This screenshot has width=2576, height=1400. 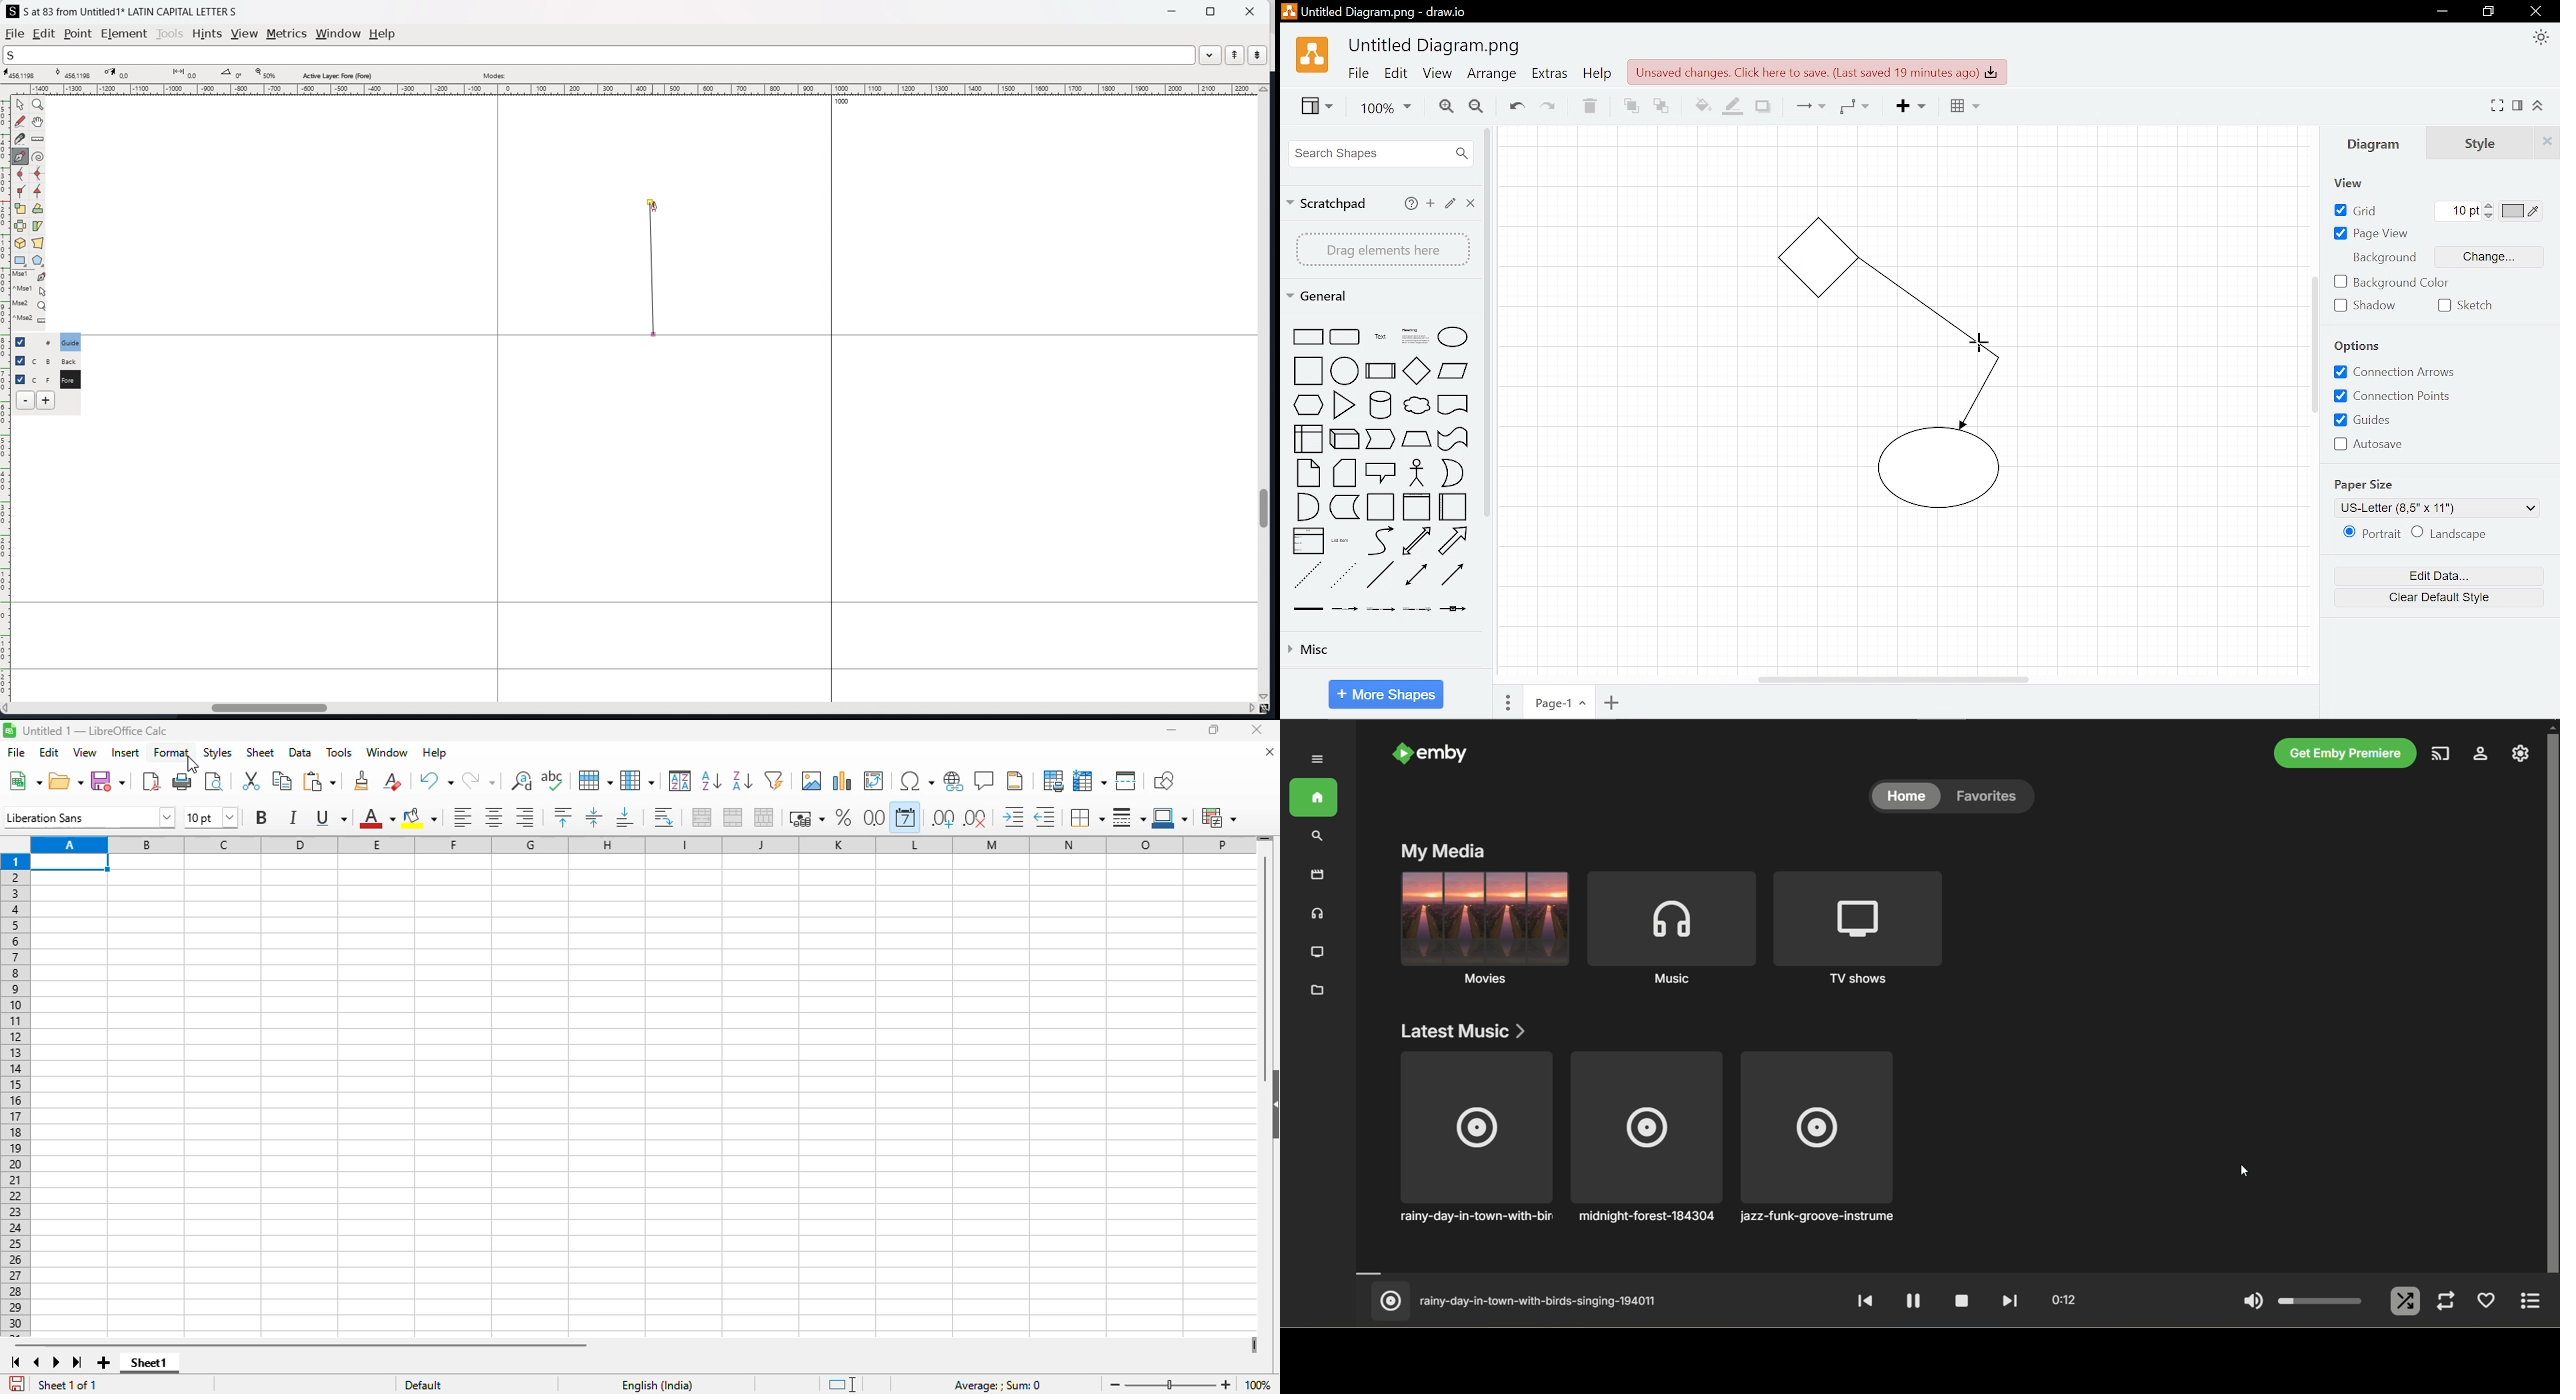 What do you see at coordinates (1128, 817) in the screenshot?
I see `border style` at bounding box center [1128, 817].